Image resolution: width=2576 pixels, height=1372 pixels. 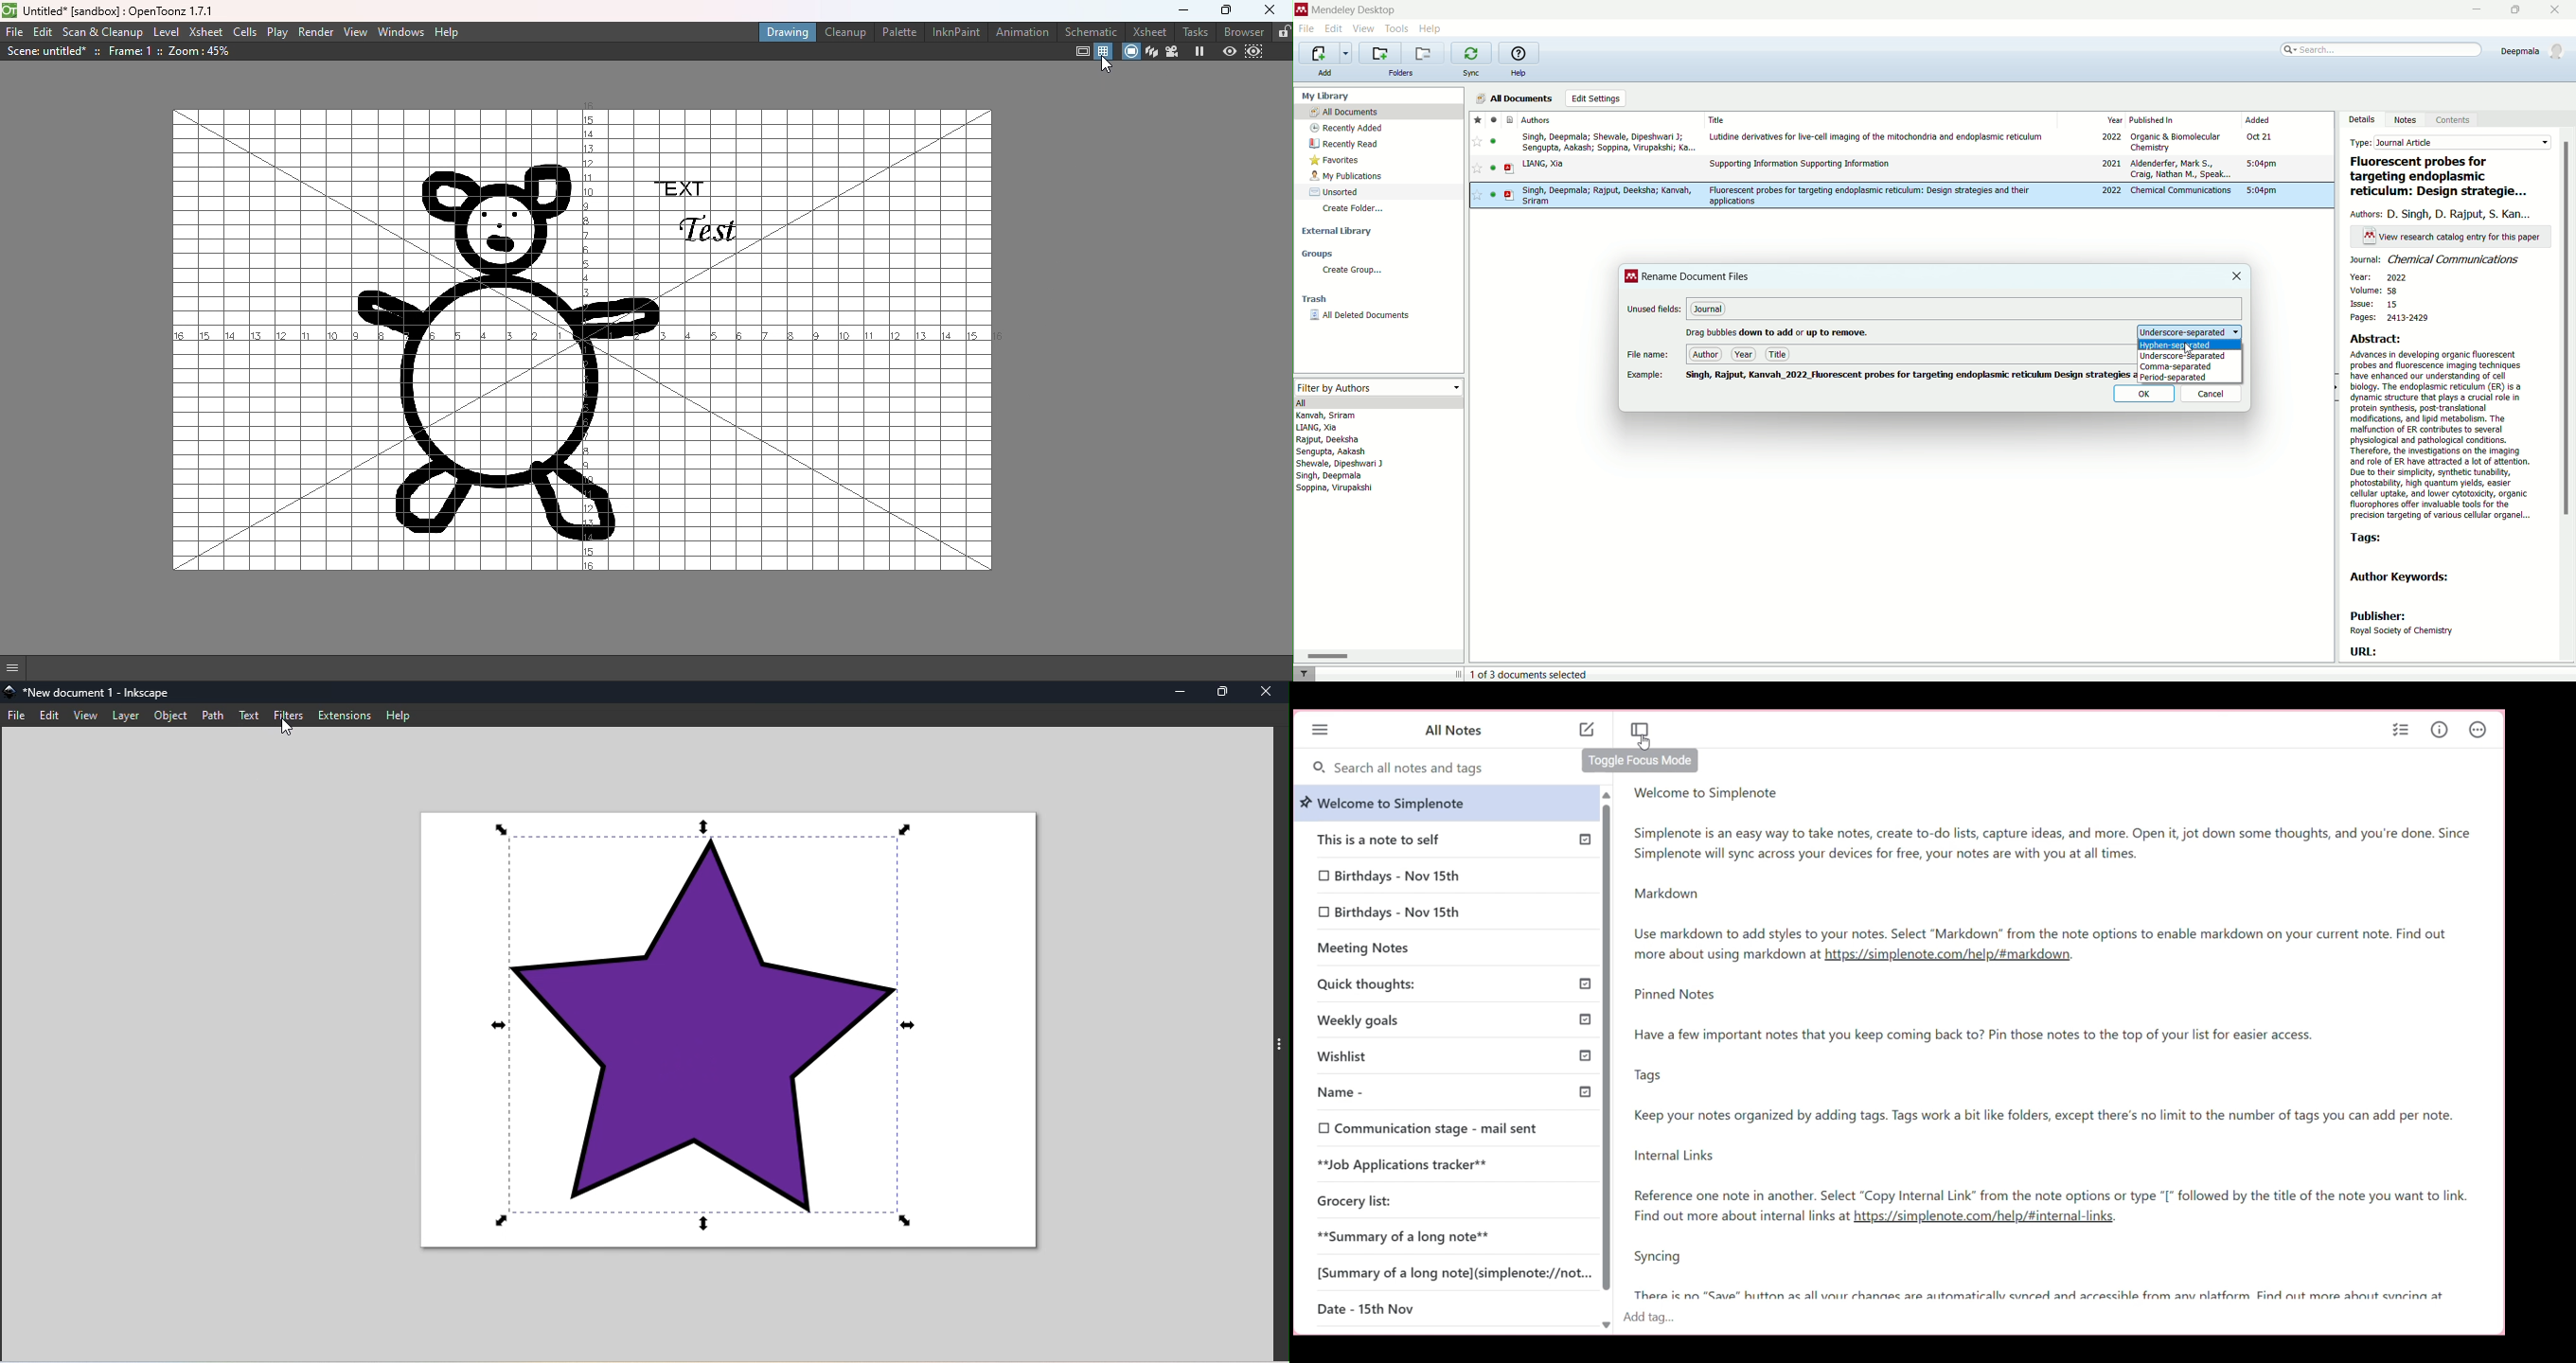 I want to click on Chemical communications, so click(x=2179, y=190).